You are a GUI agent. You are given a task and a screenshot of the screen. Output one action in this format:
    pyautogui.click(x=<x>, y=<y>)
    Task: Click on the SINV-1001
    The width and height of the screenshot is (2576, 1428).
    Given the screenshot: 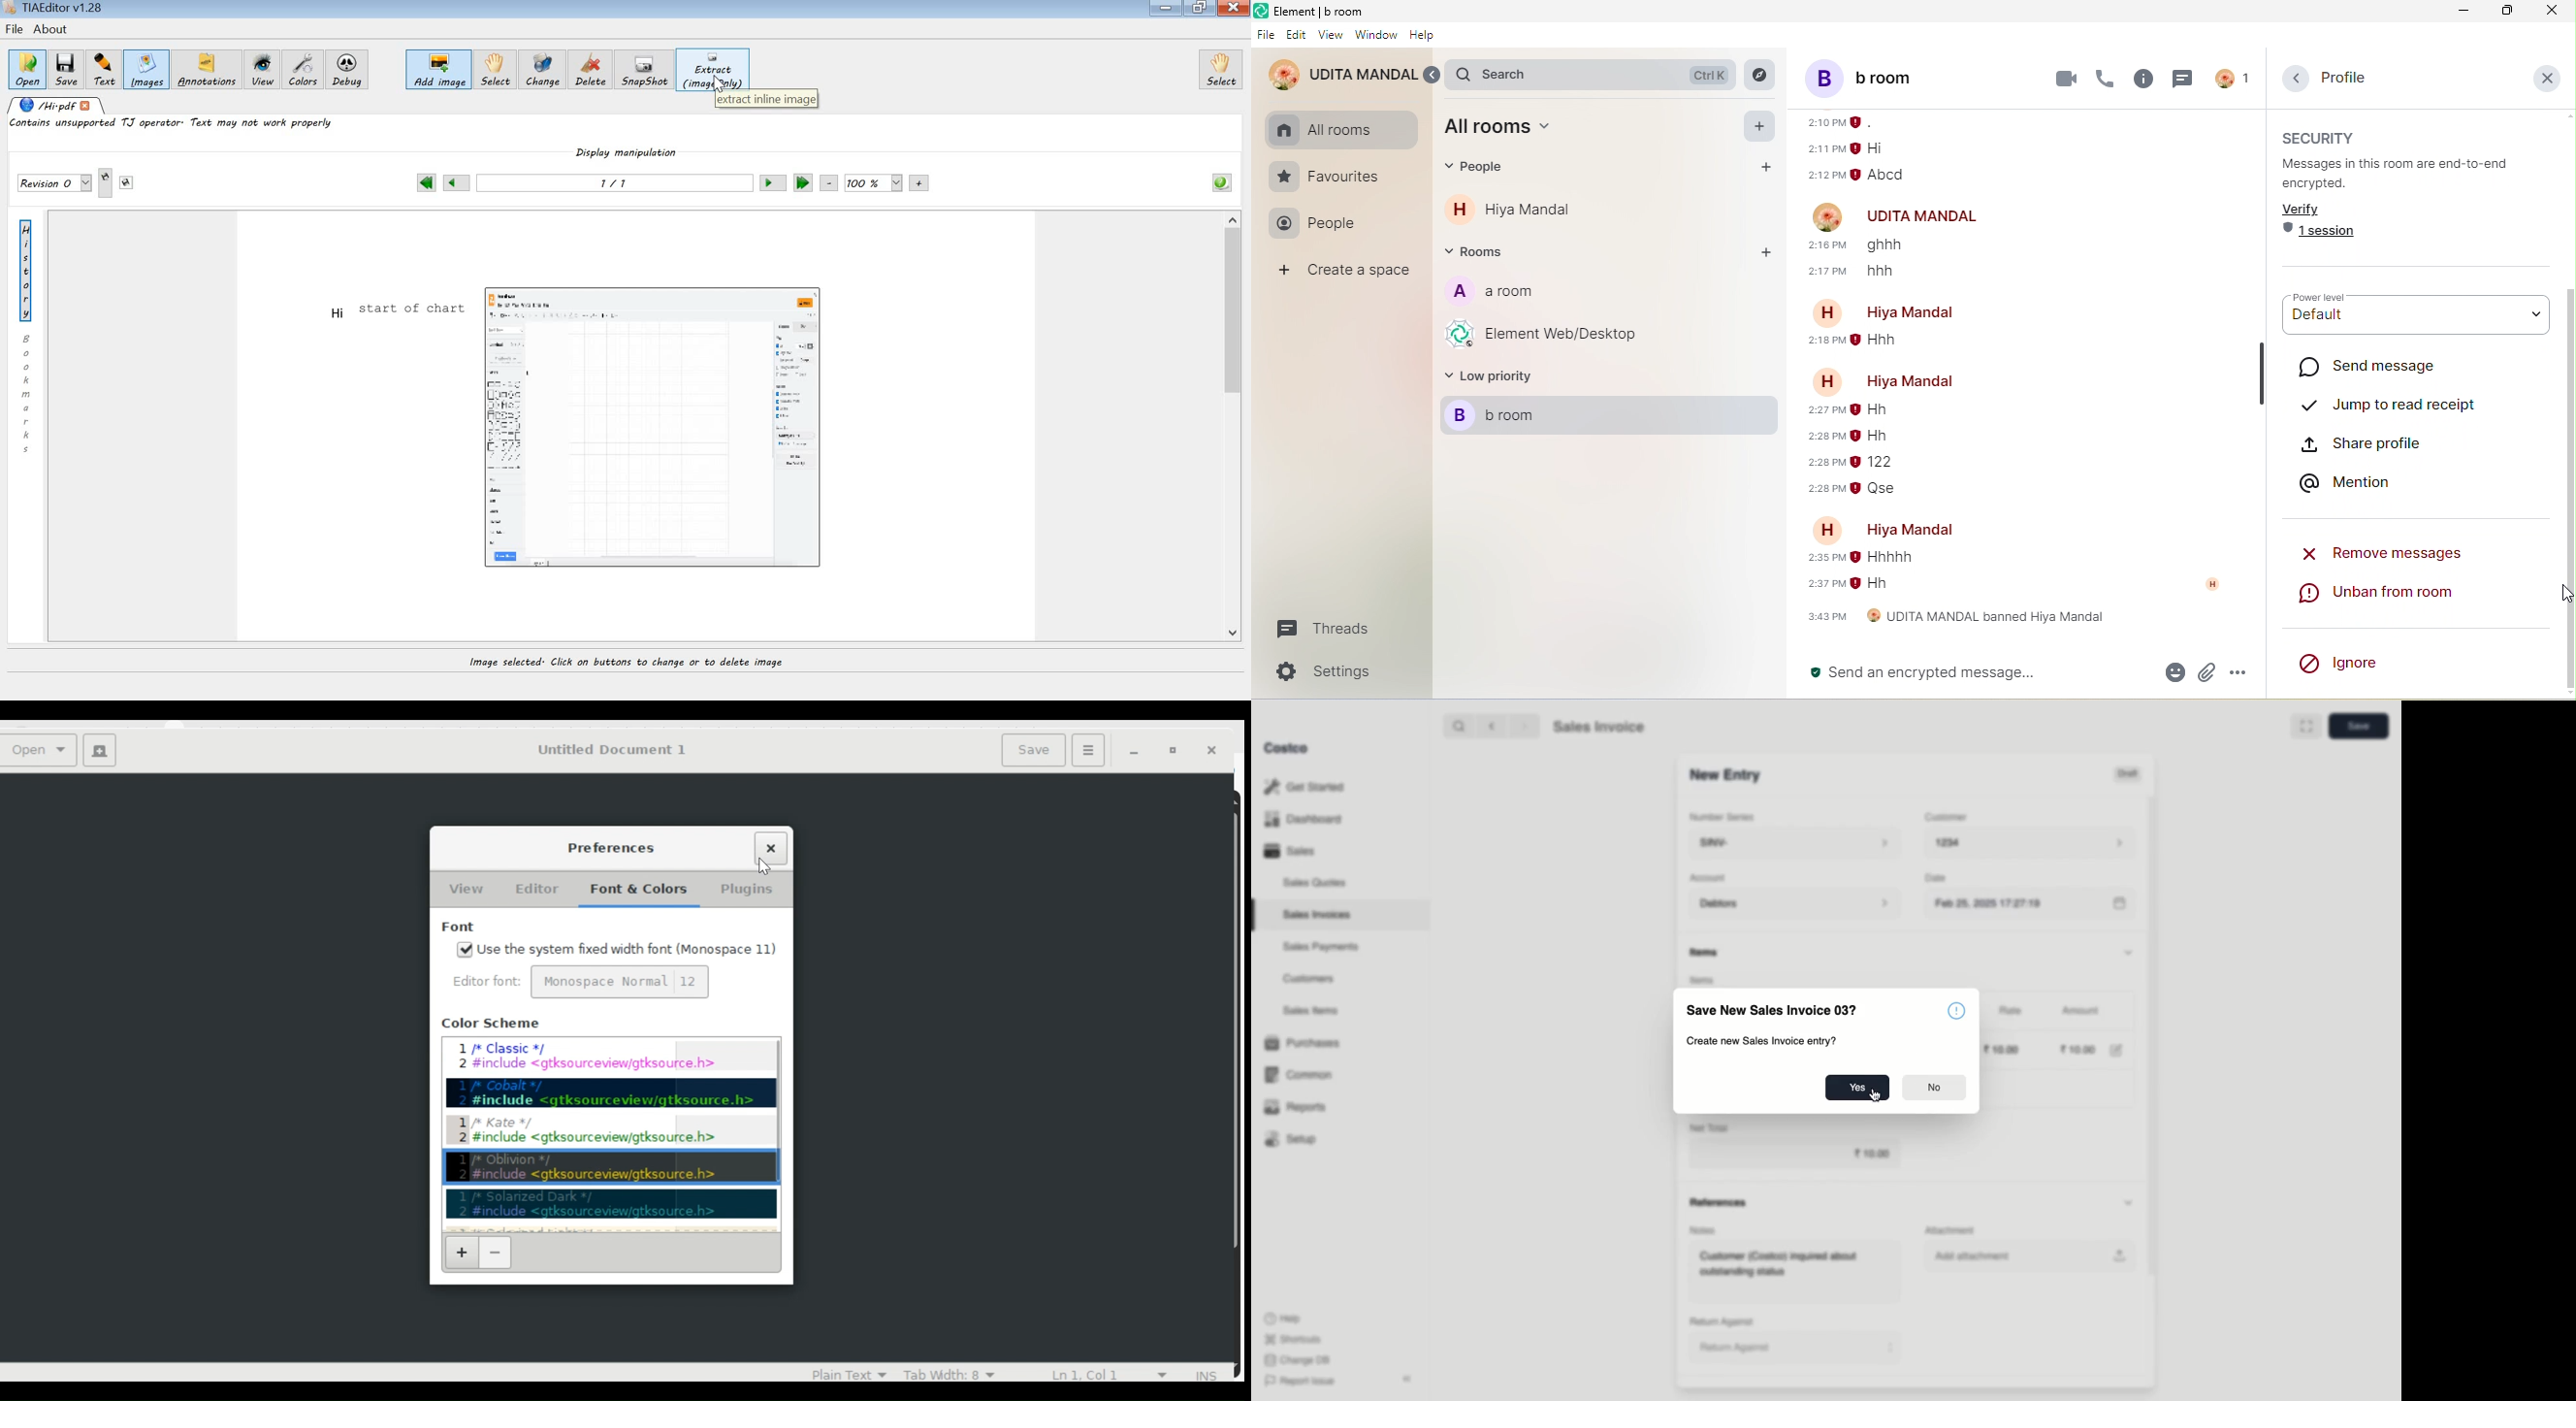 What is the action you would take?
    pyautogui.click(x=1733, y=774)
    